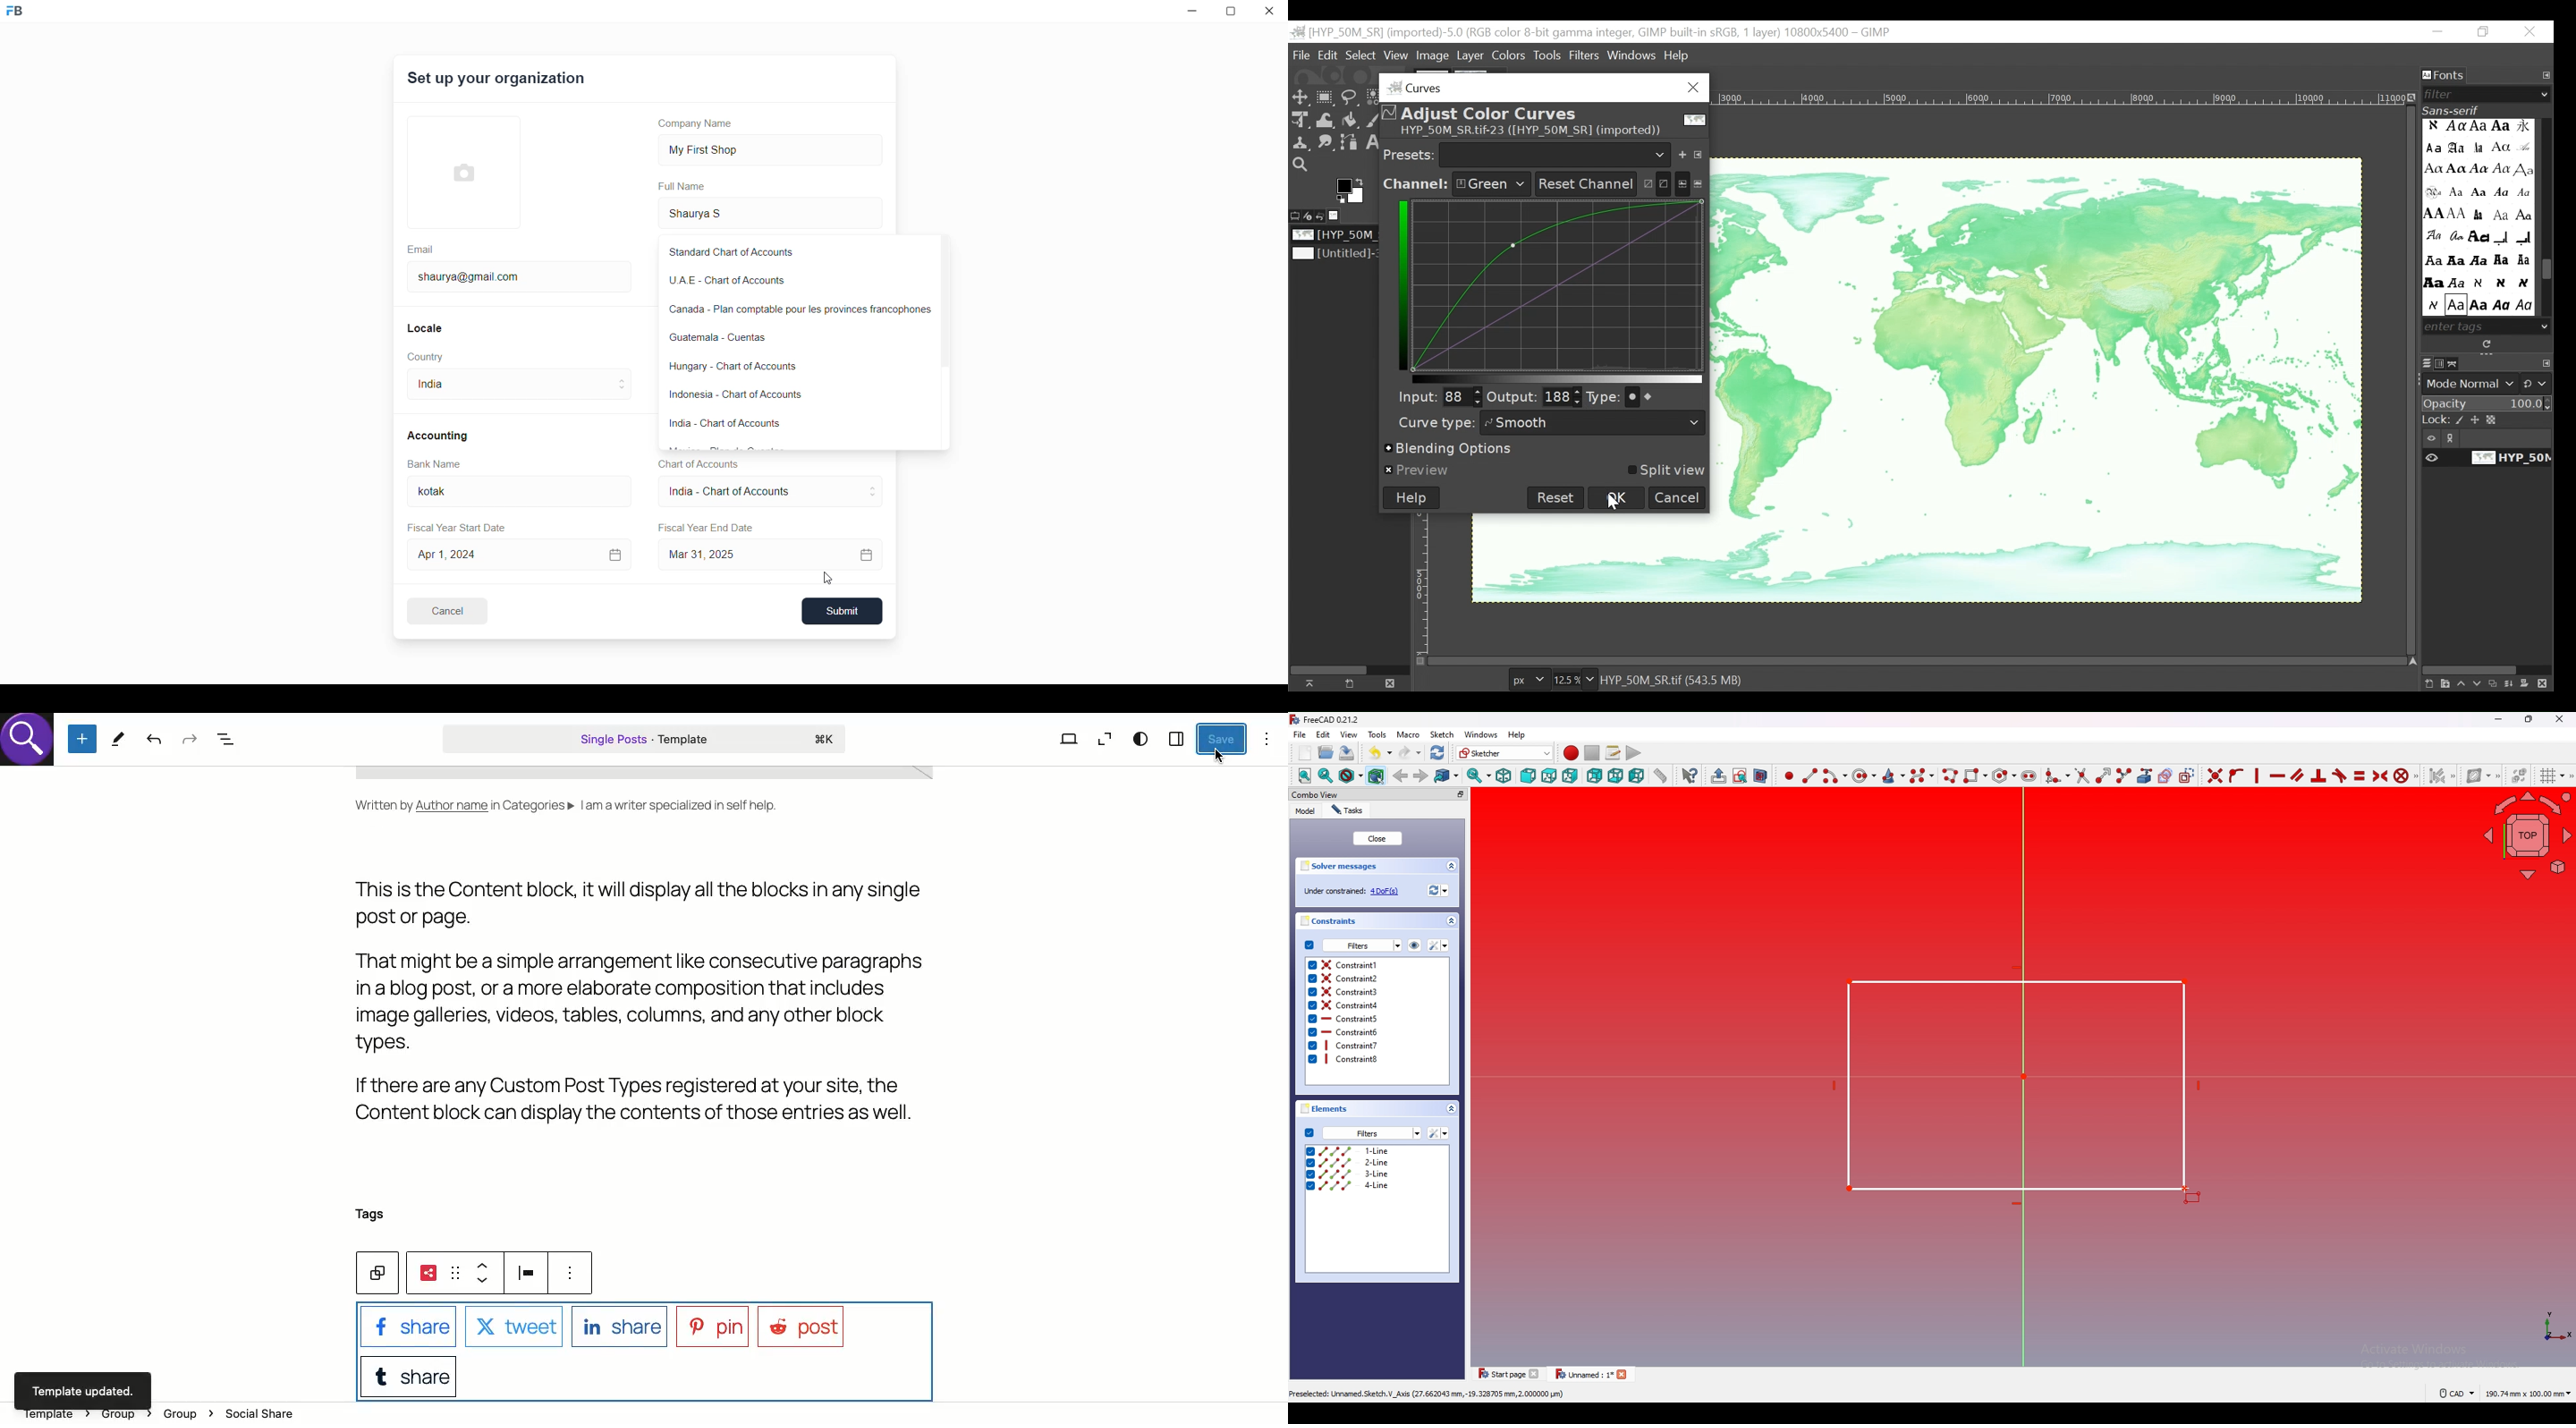  I want to click on Curve Type Options, so click(1645, 397).